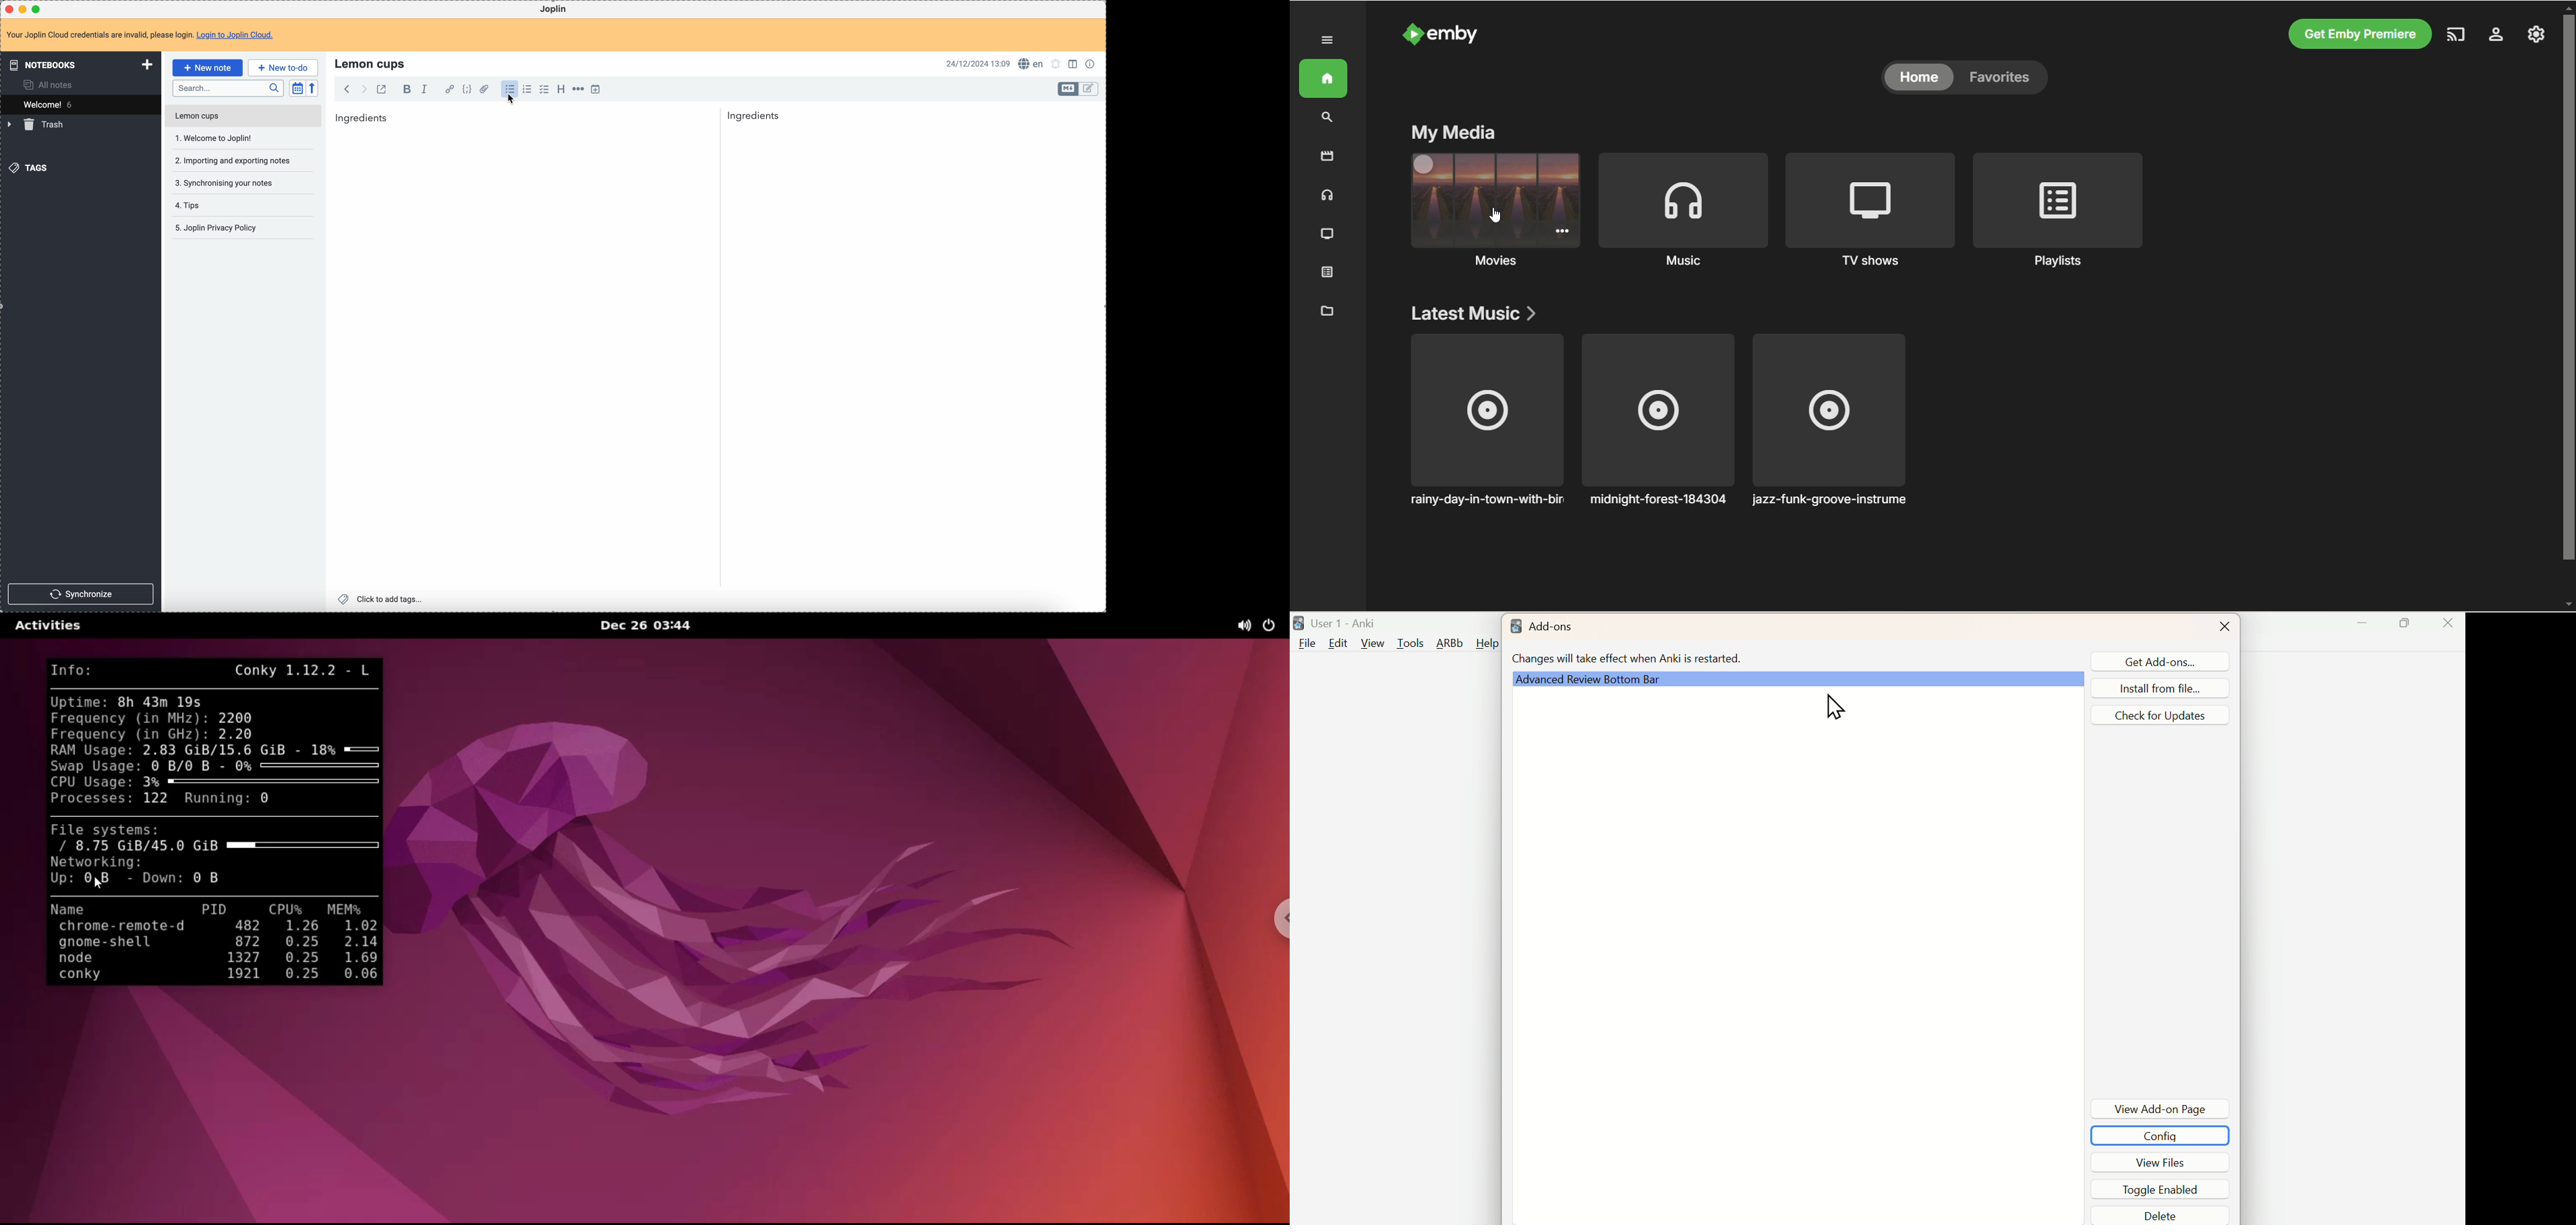  What do you see at coordinates (2160, 1216) in the screenshot?
I see `Delete` at bounding box center [2160, 1216].